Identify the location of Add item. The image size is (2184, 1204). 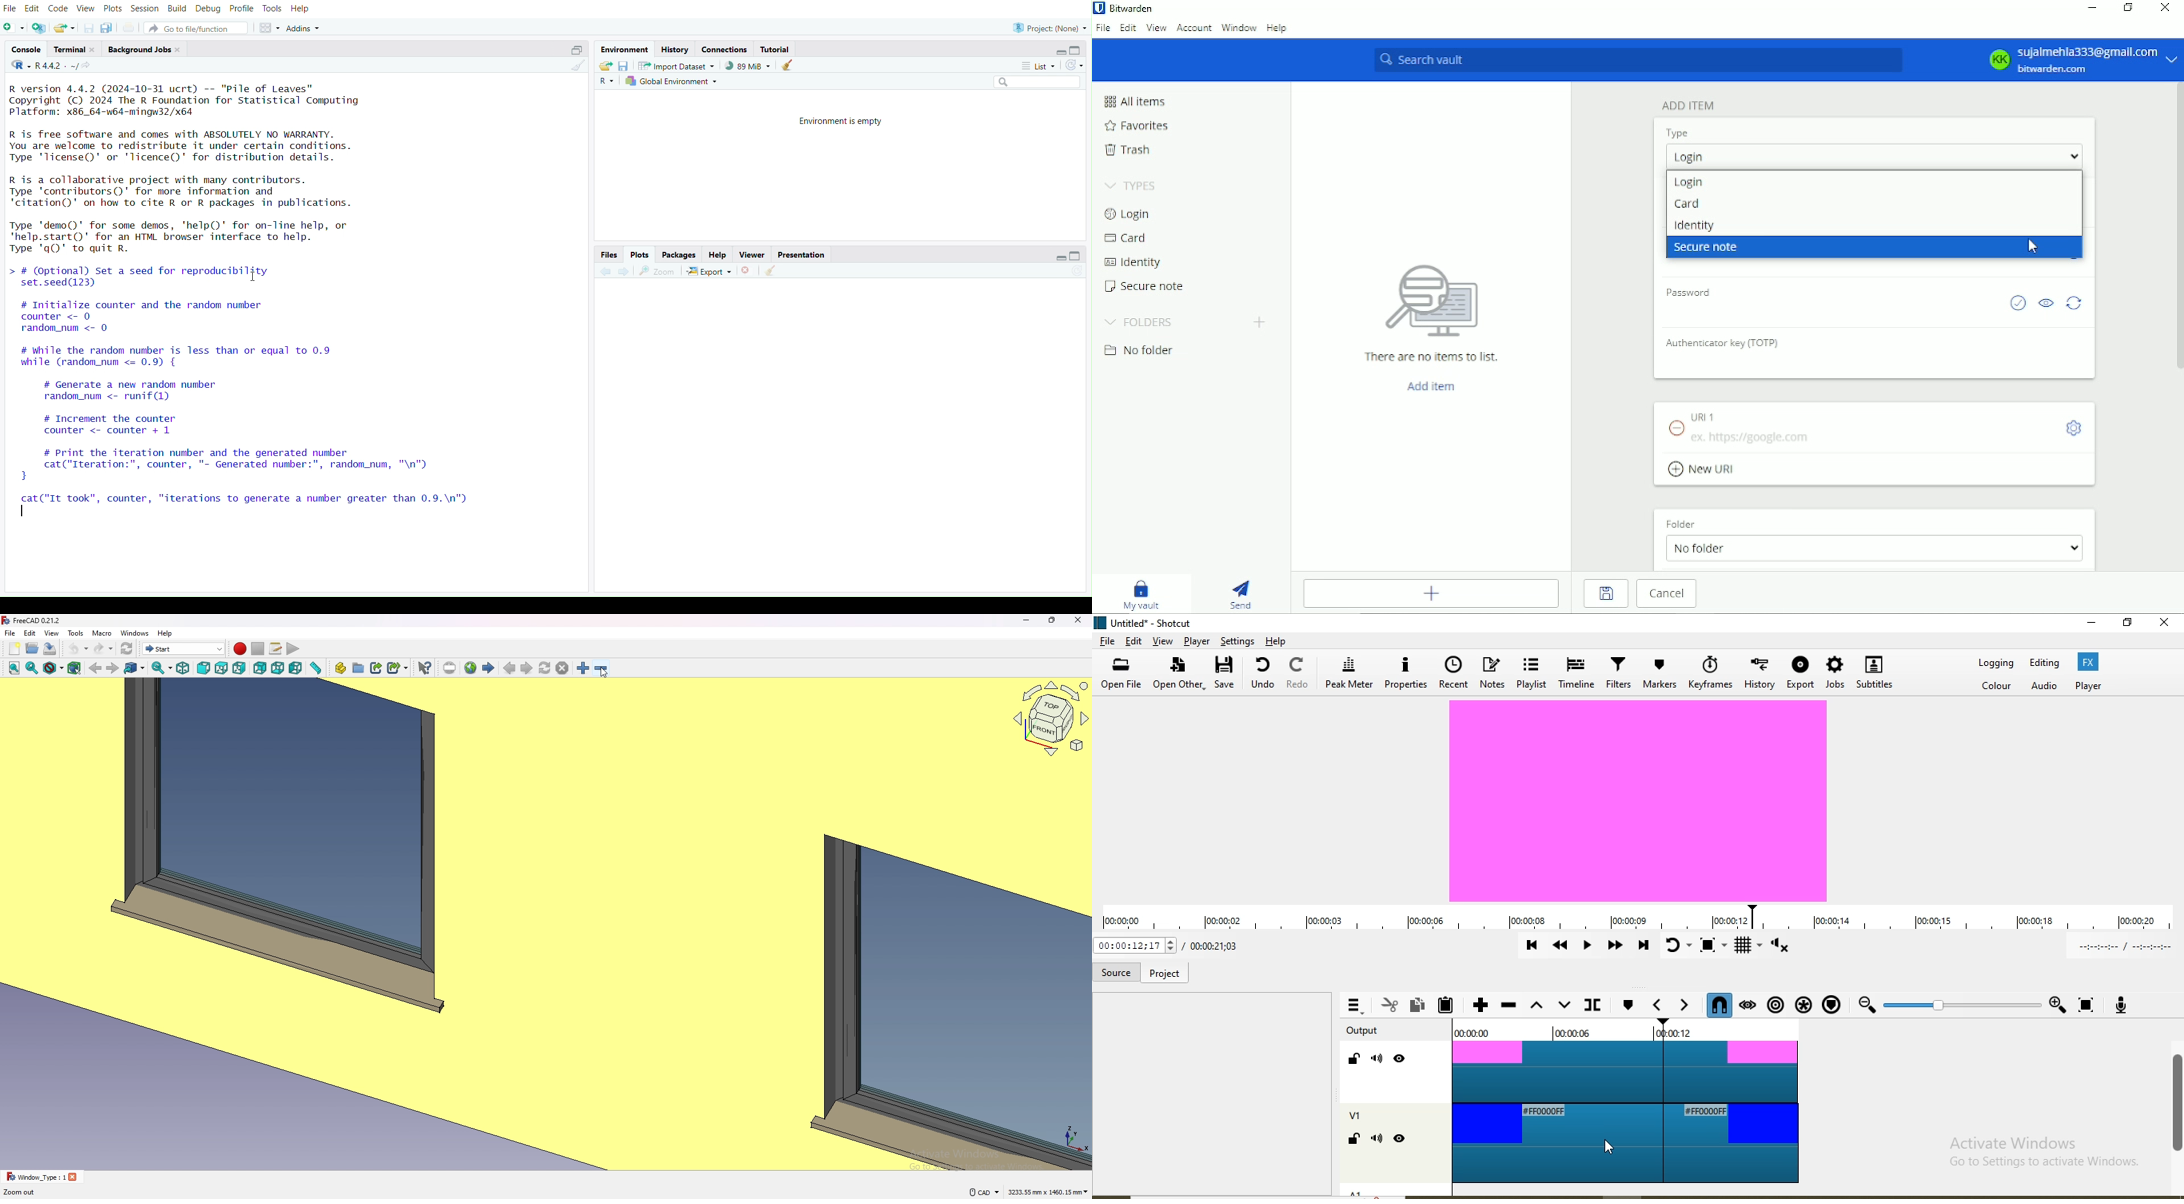
(1687, 105).